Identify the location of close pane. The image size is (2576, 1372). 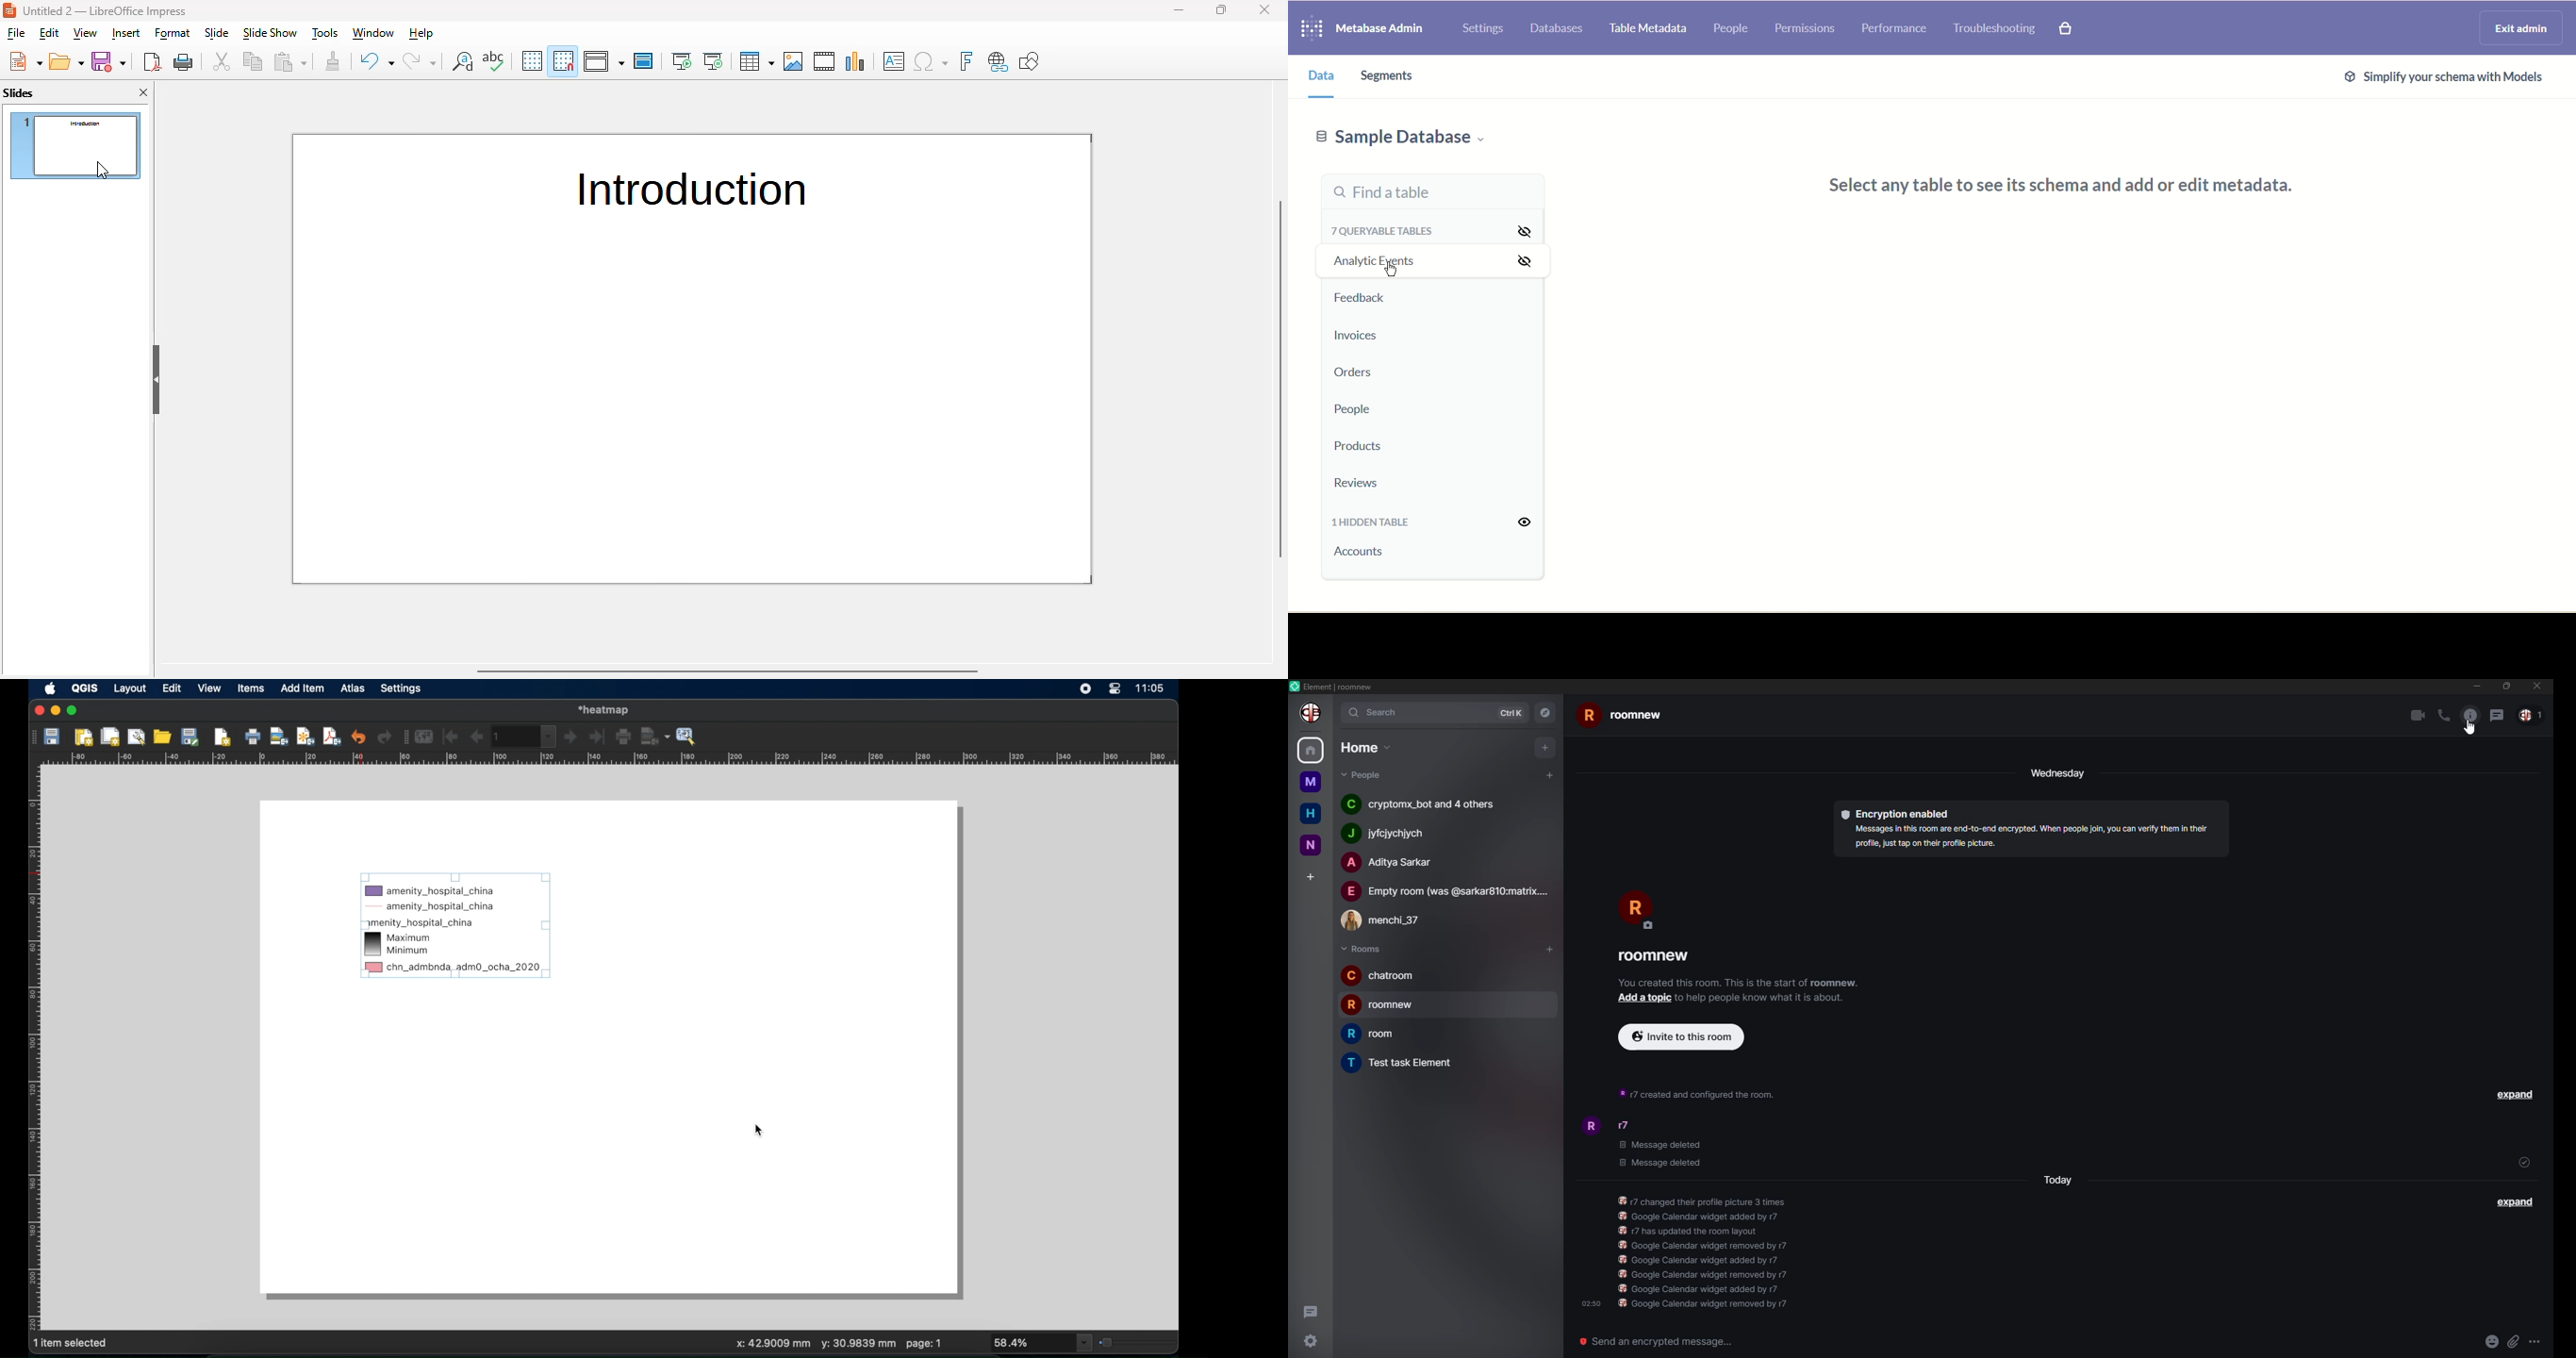
(143, 91).